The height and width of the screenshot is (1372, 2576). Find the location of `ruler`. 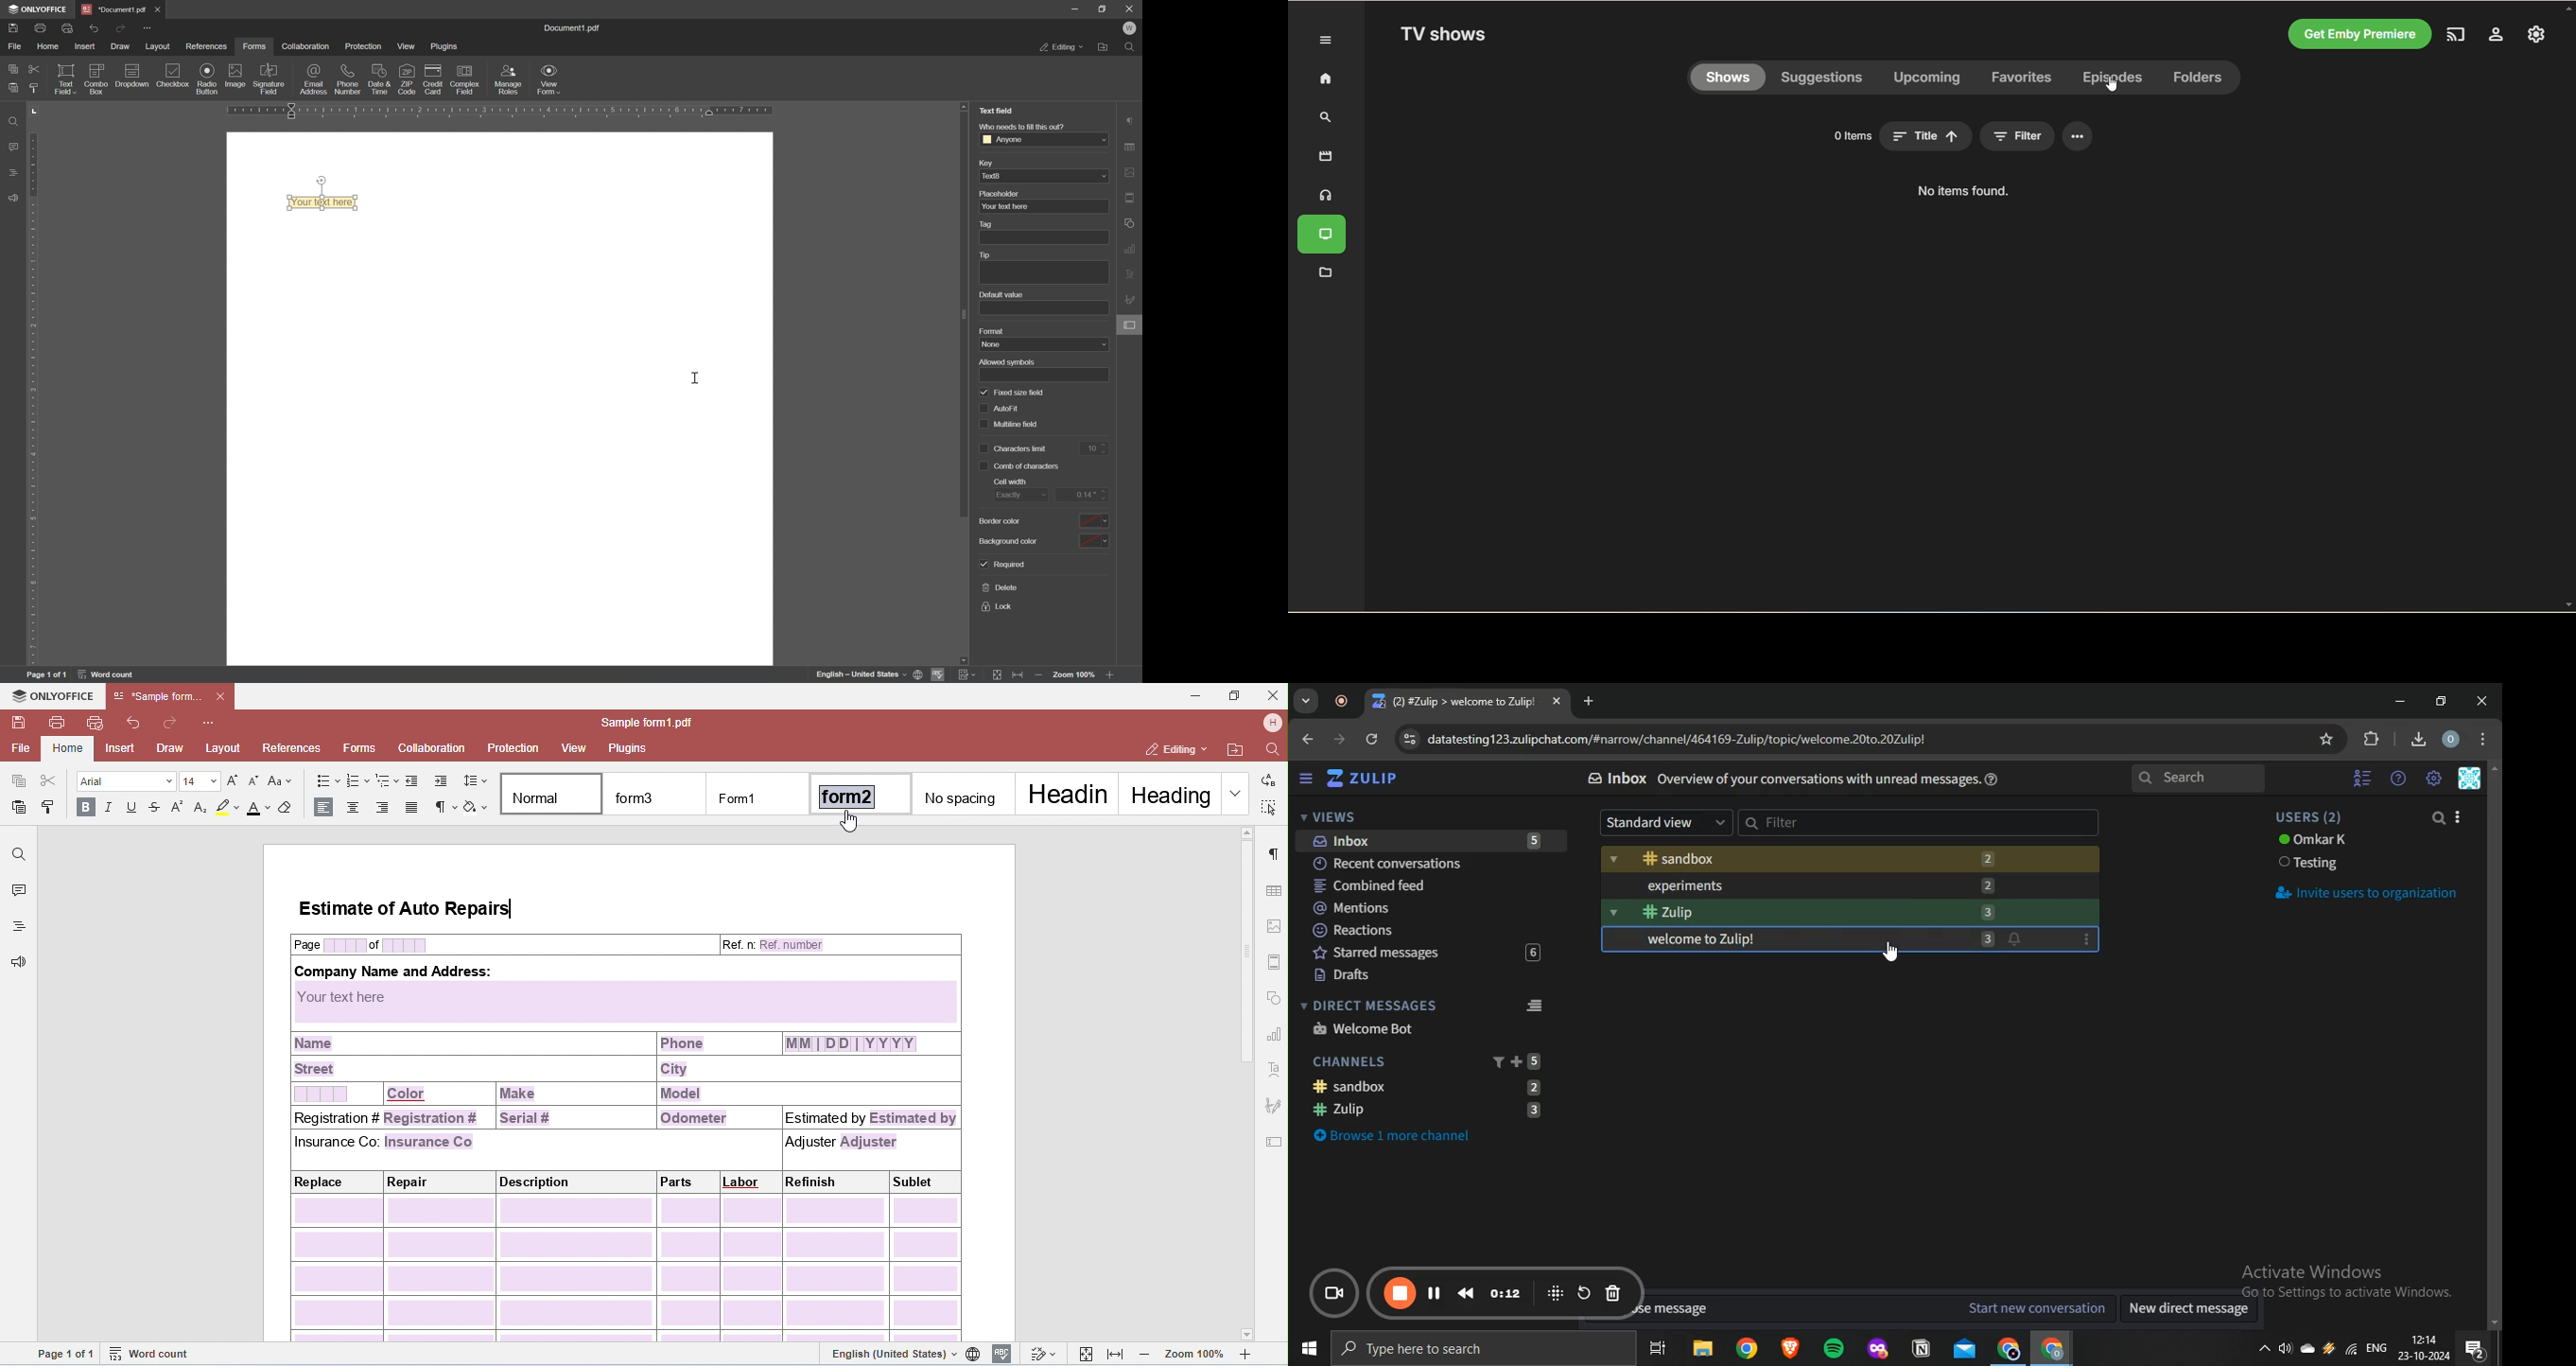

ruler is located at coordinates (36, 399).